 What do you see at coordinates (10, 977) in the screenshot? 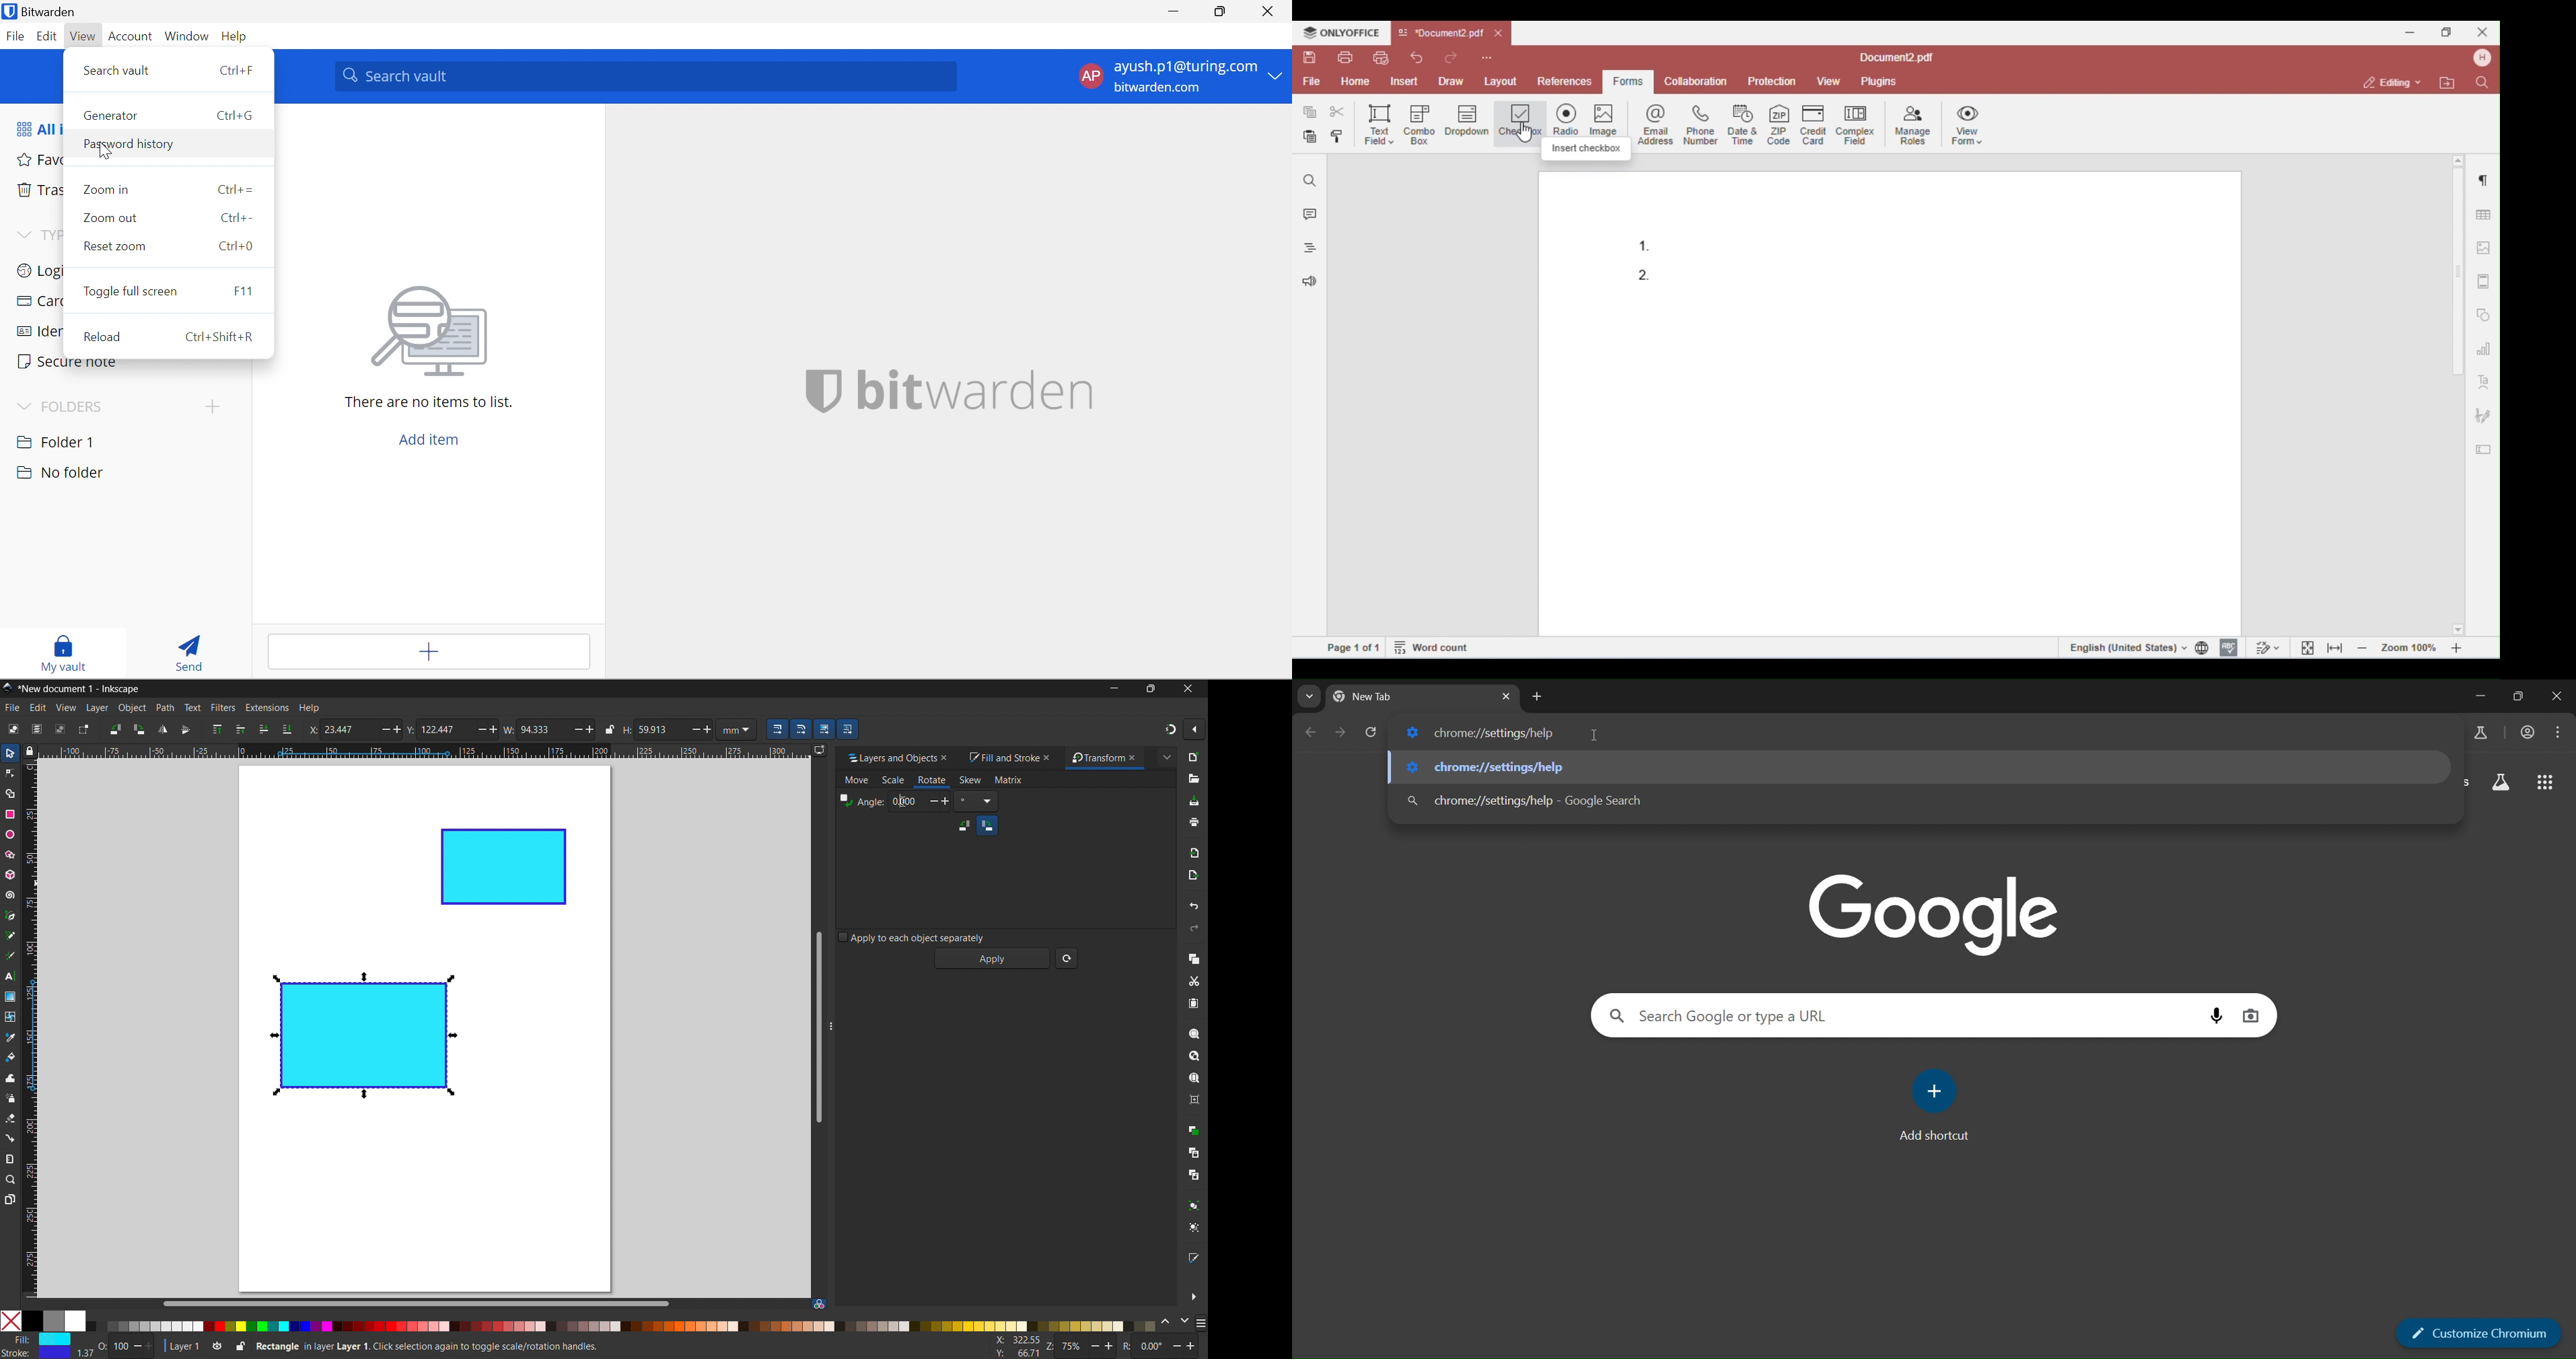
I see `text tool` at bounding box center [10, 977].